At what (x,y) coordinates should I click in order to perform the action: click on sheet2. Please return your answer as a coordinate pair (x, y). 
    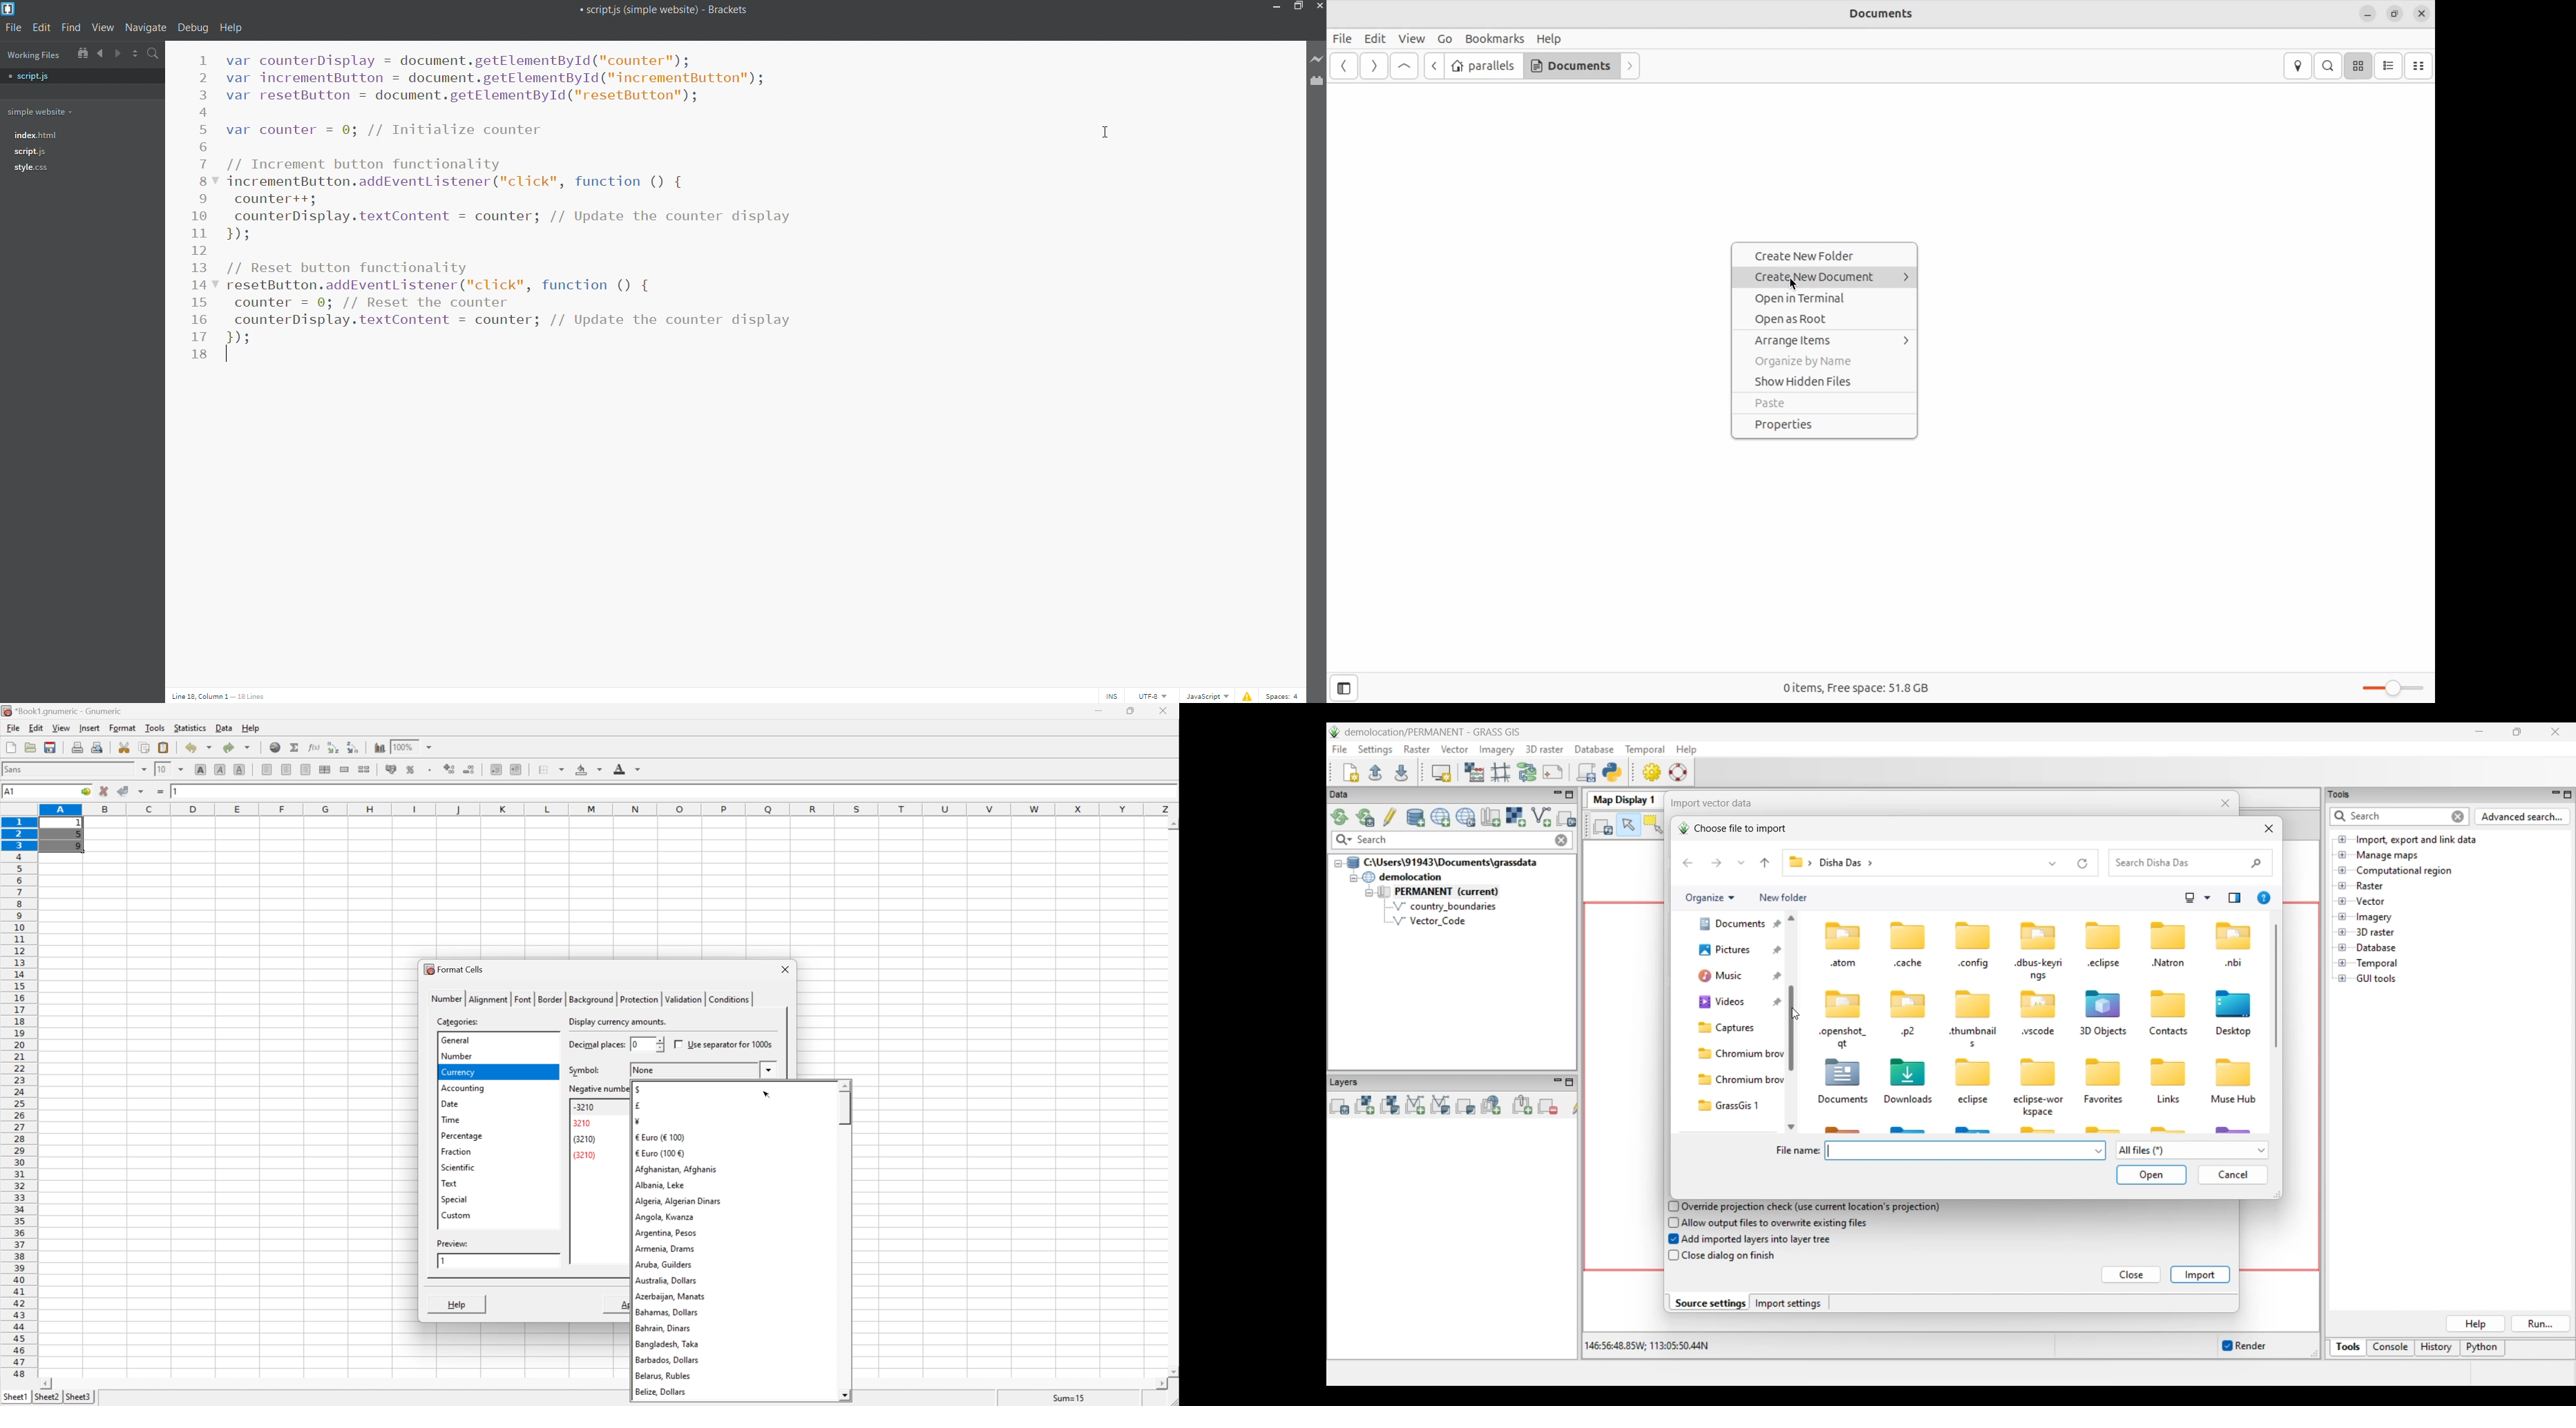
    Looking at the image, I should click on (47, 1400).